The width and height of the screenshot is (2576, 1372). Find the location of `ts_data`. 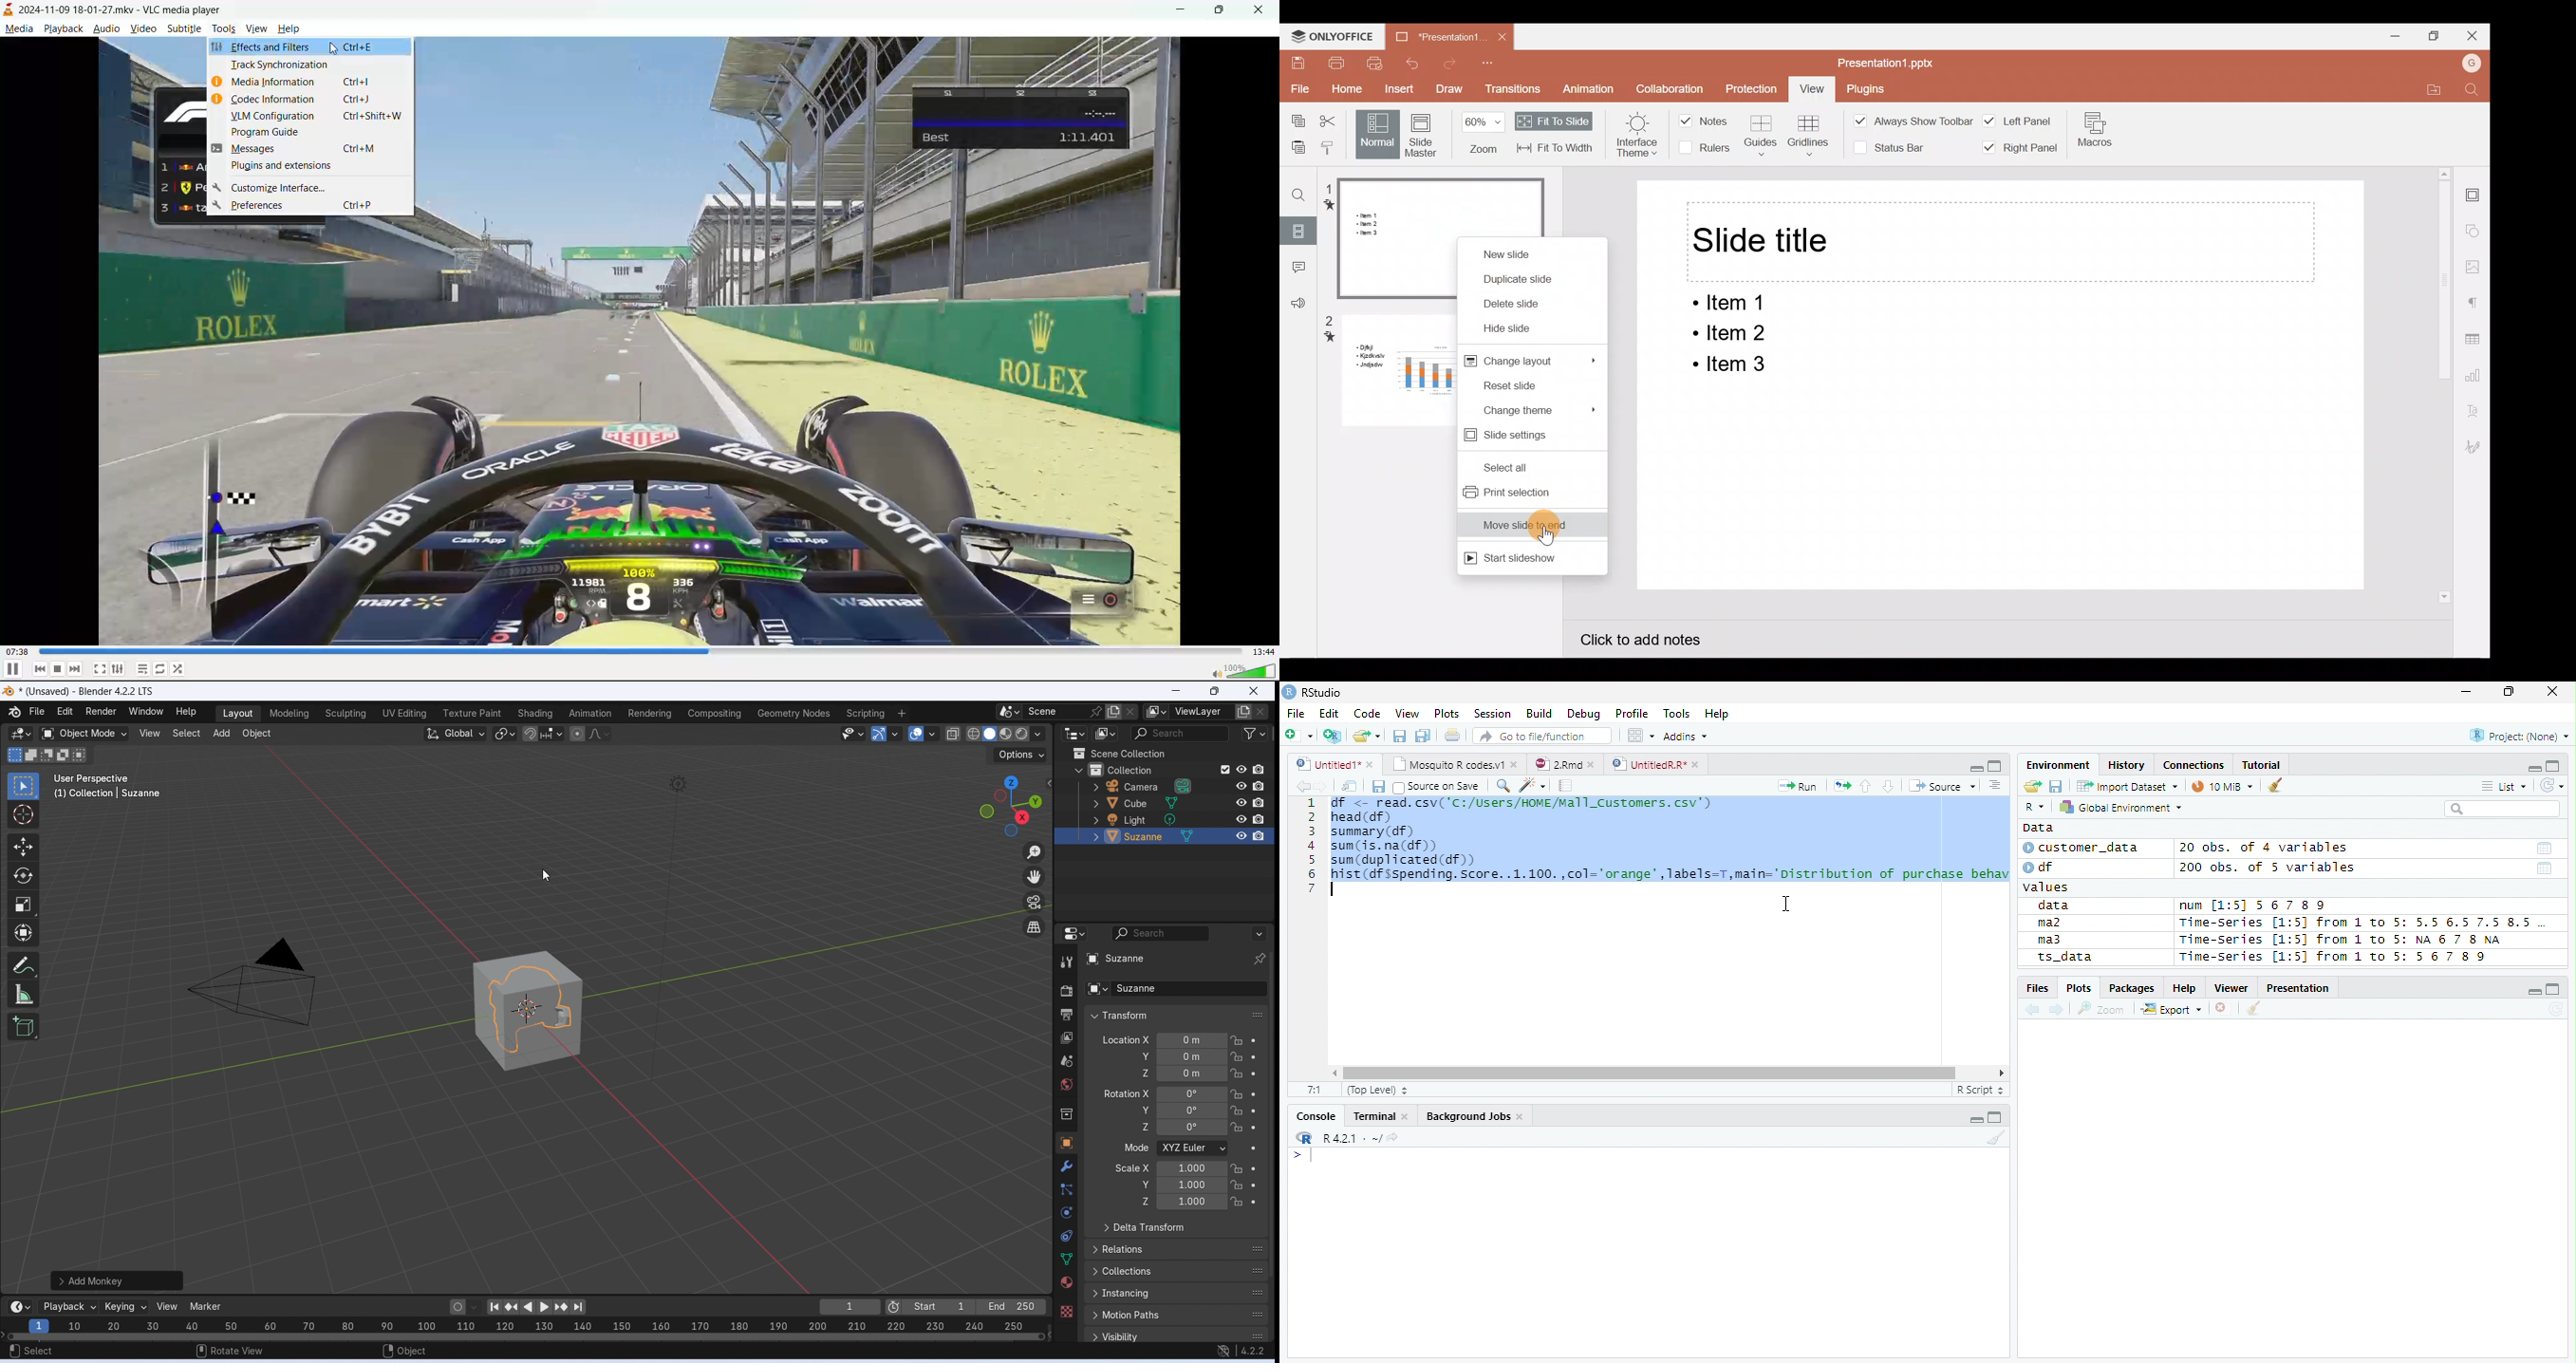

ts_data is located at coordinates (2091, 960).